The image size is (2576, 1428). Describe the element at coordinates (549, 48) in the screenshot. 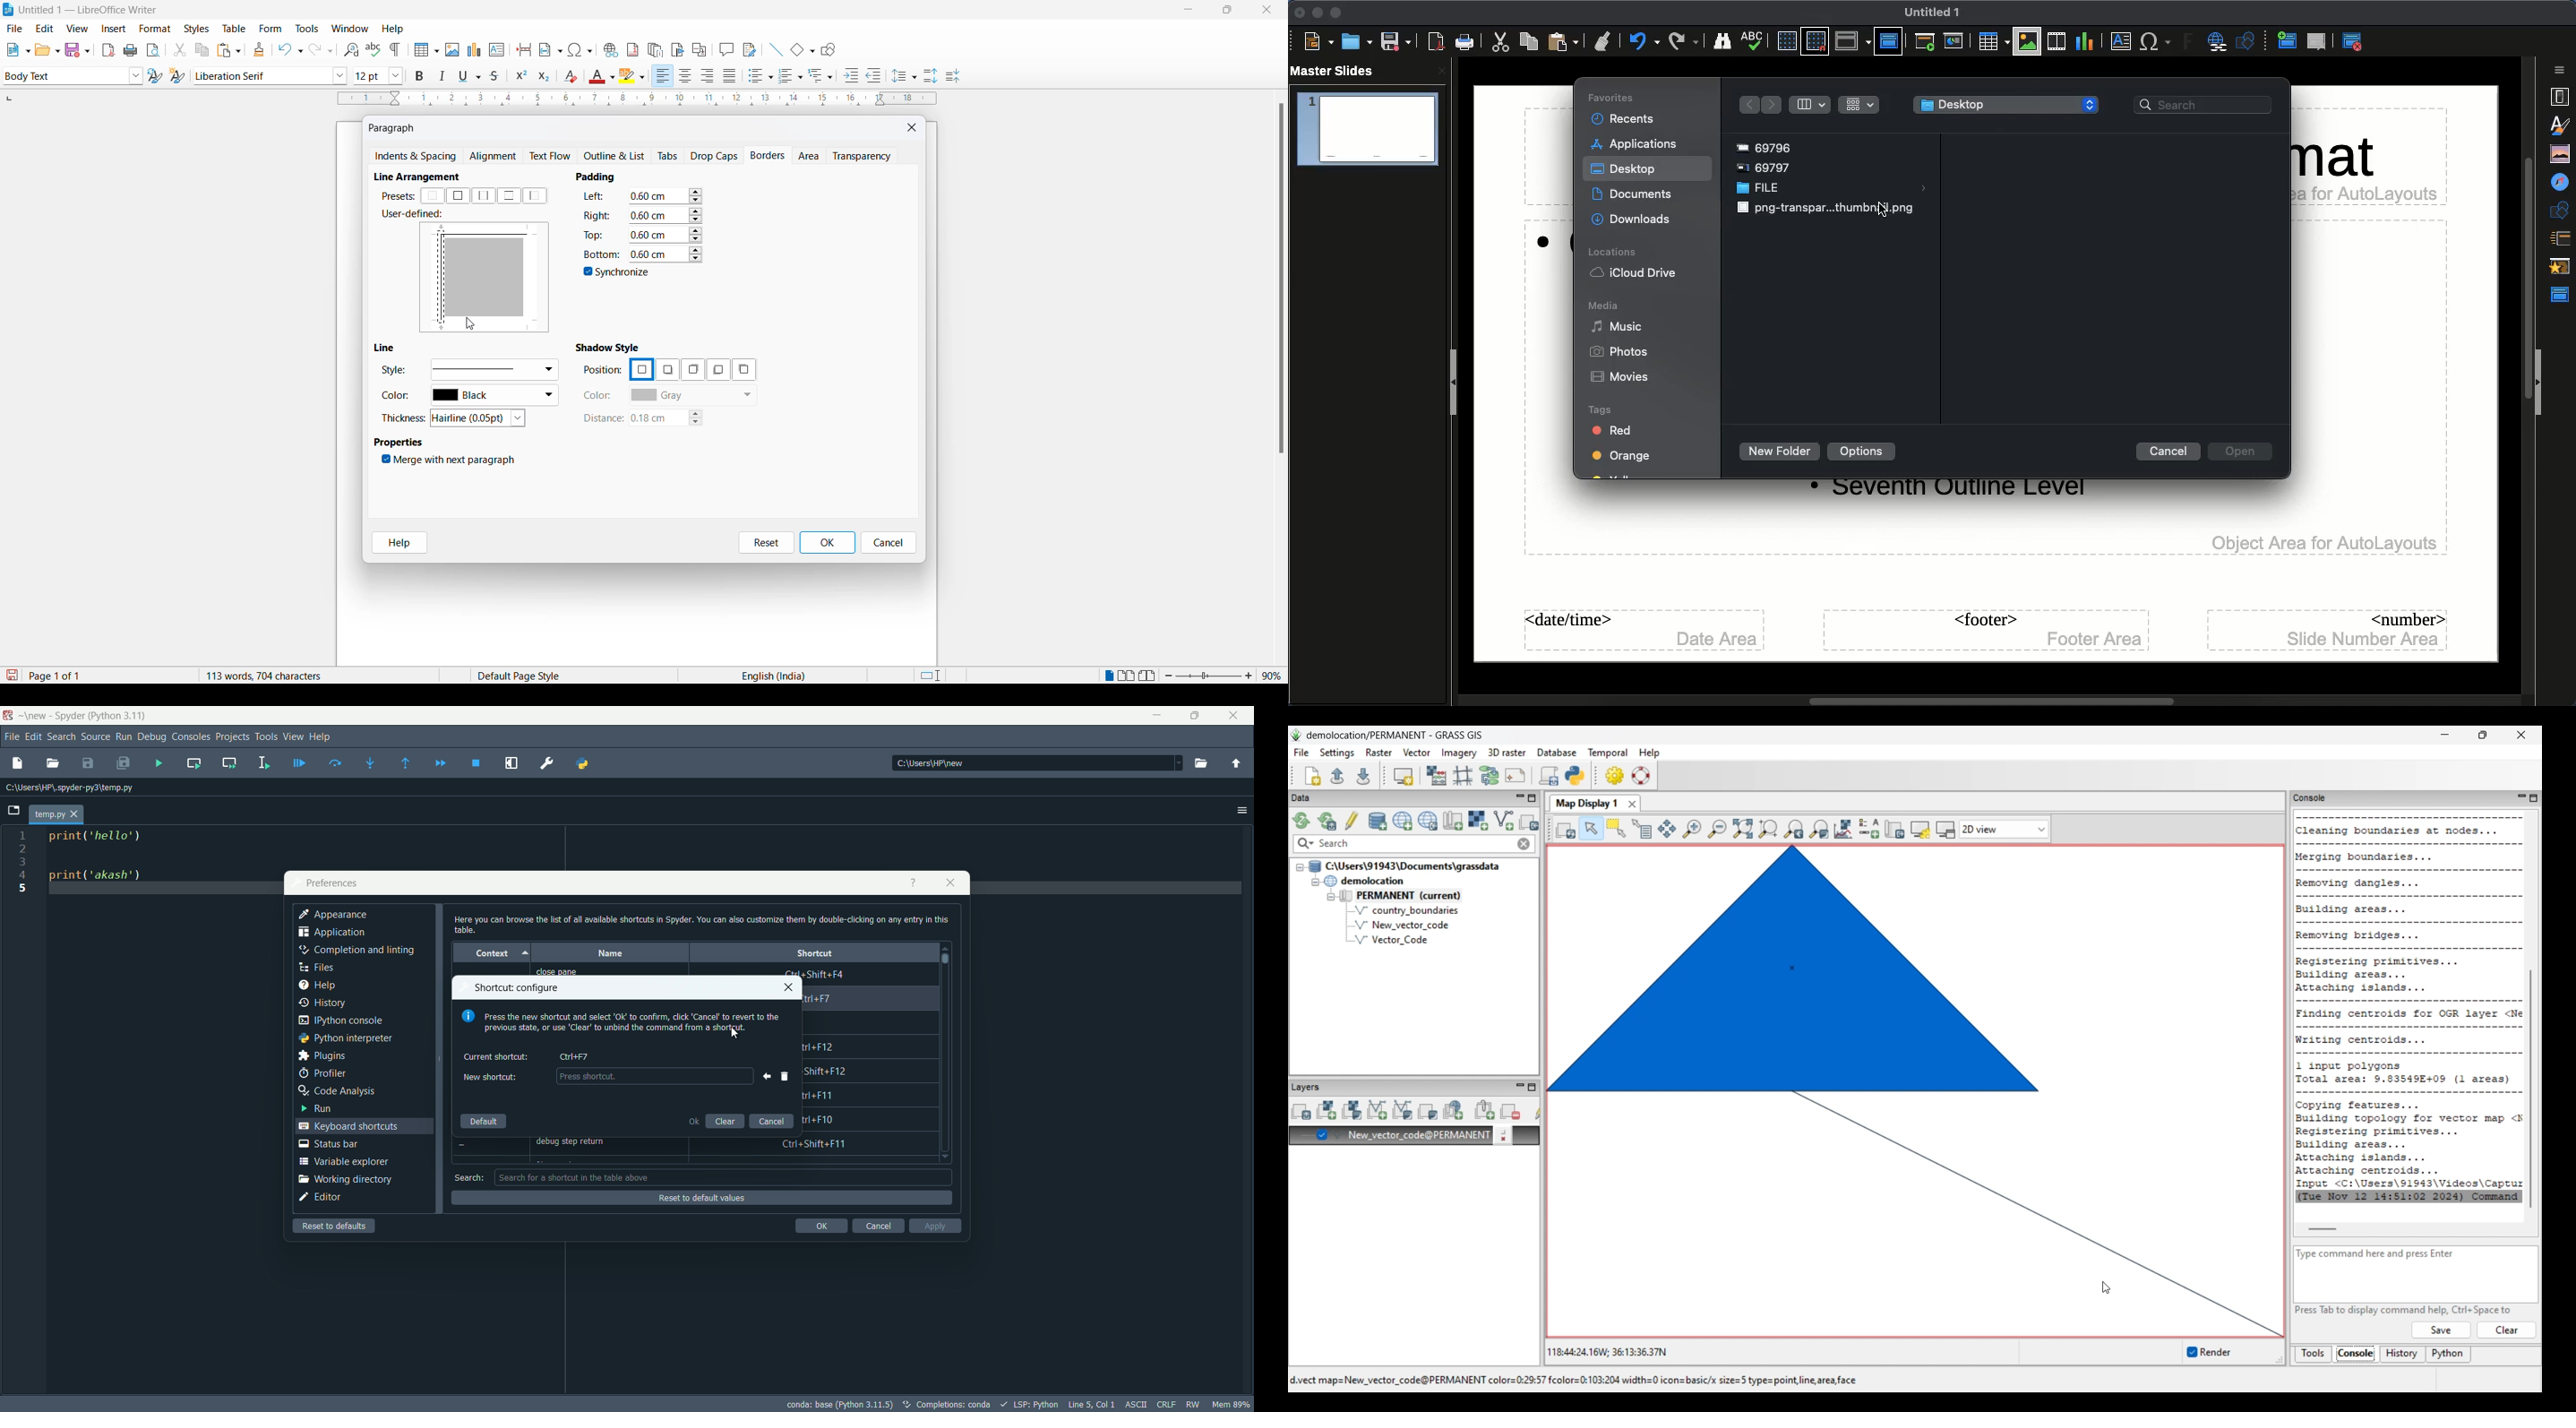

I see `insert field` at that location.